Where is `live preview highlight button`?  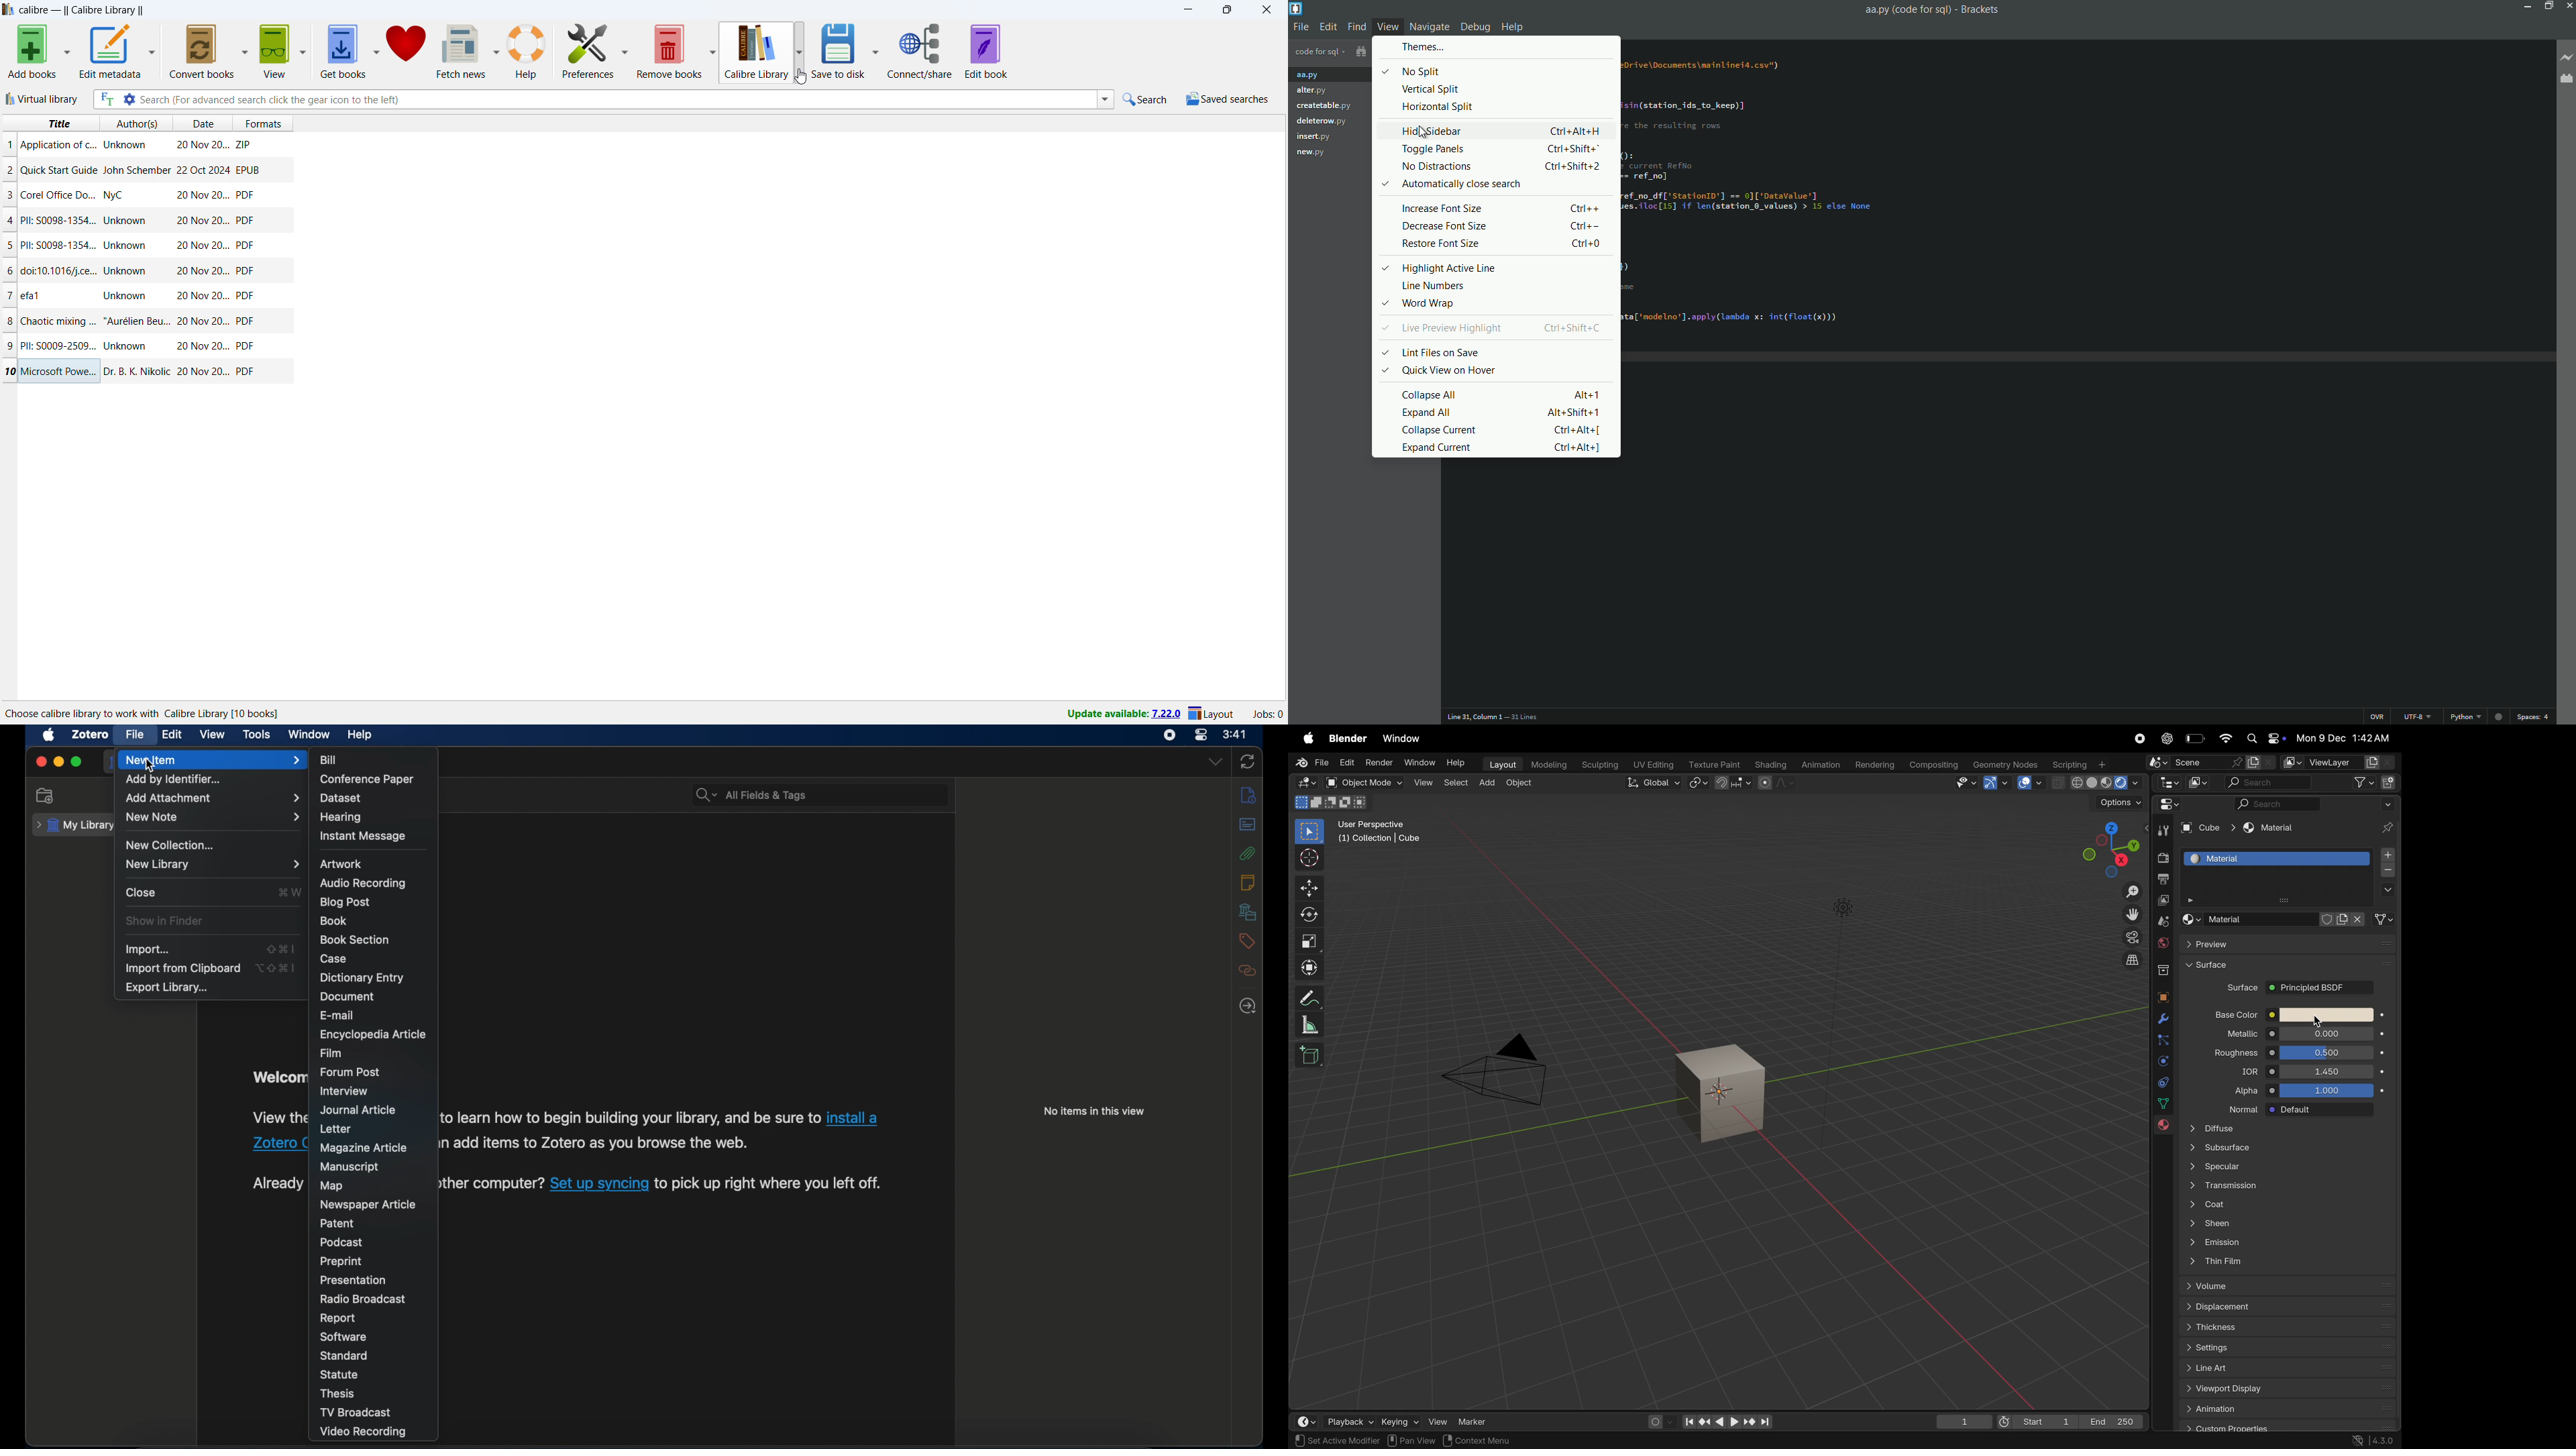 live preview highlight button is located at coordinates (1454, 328).